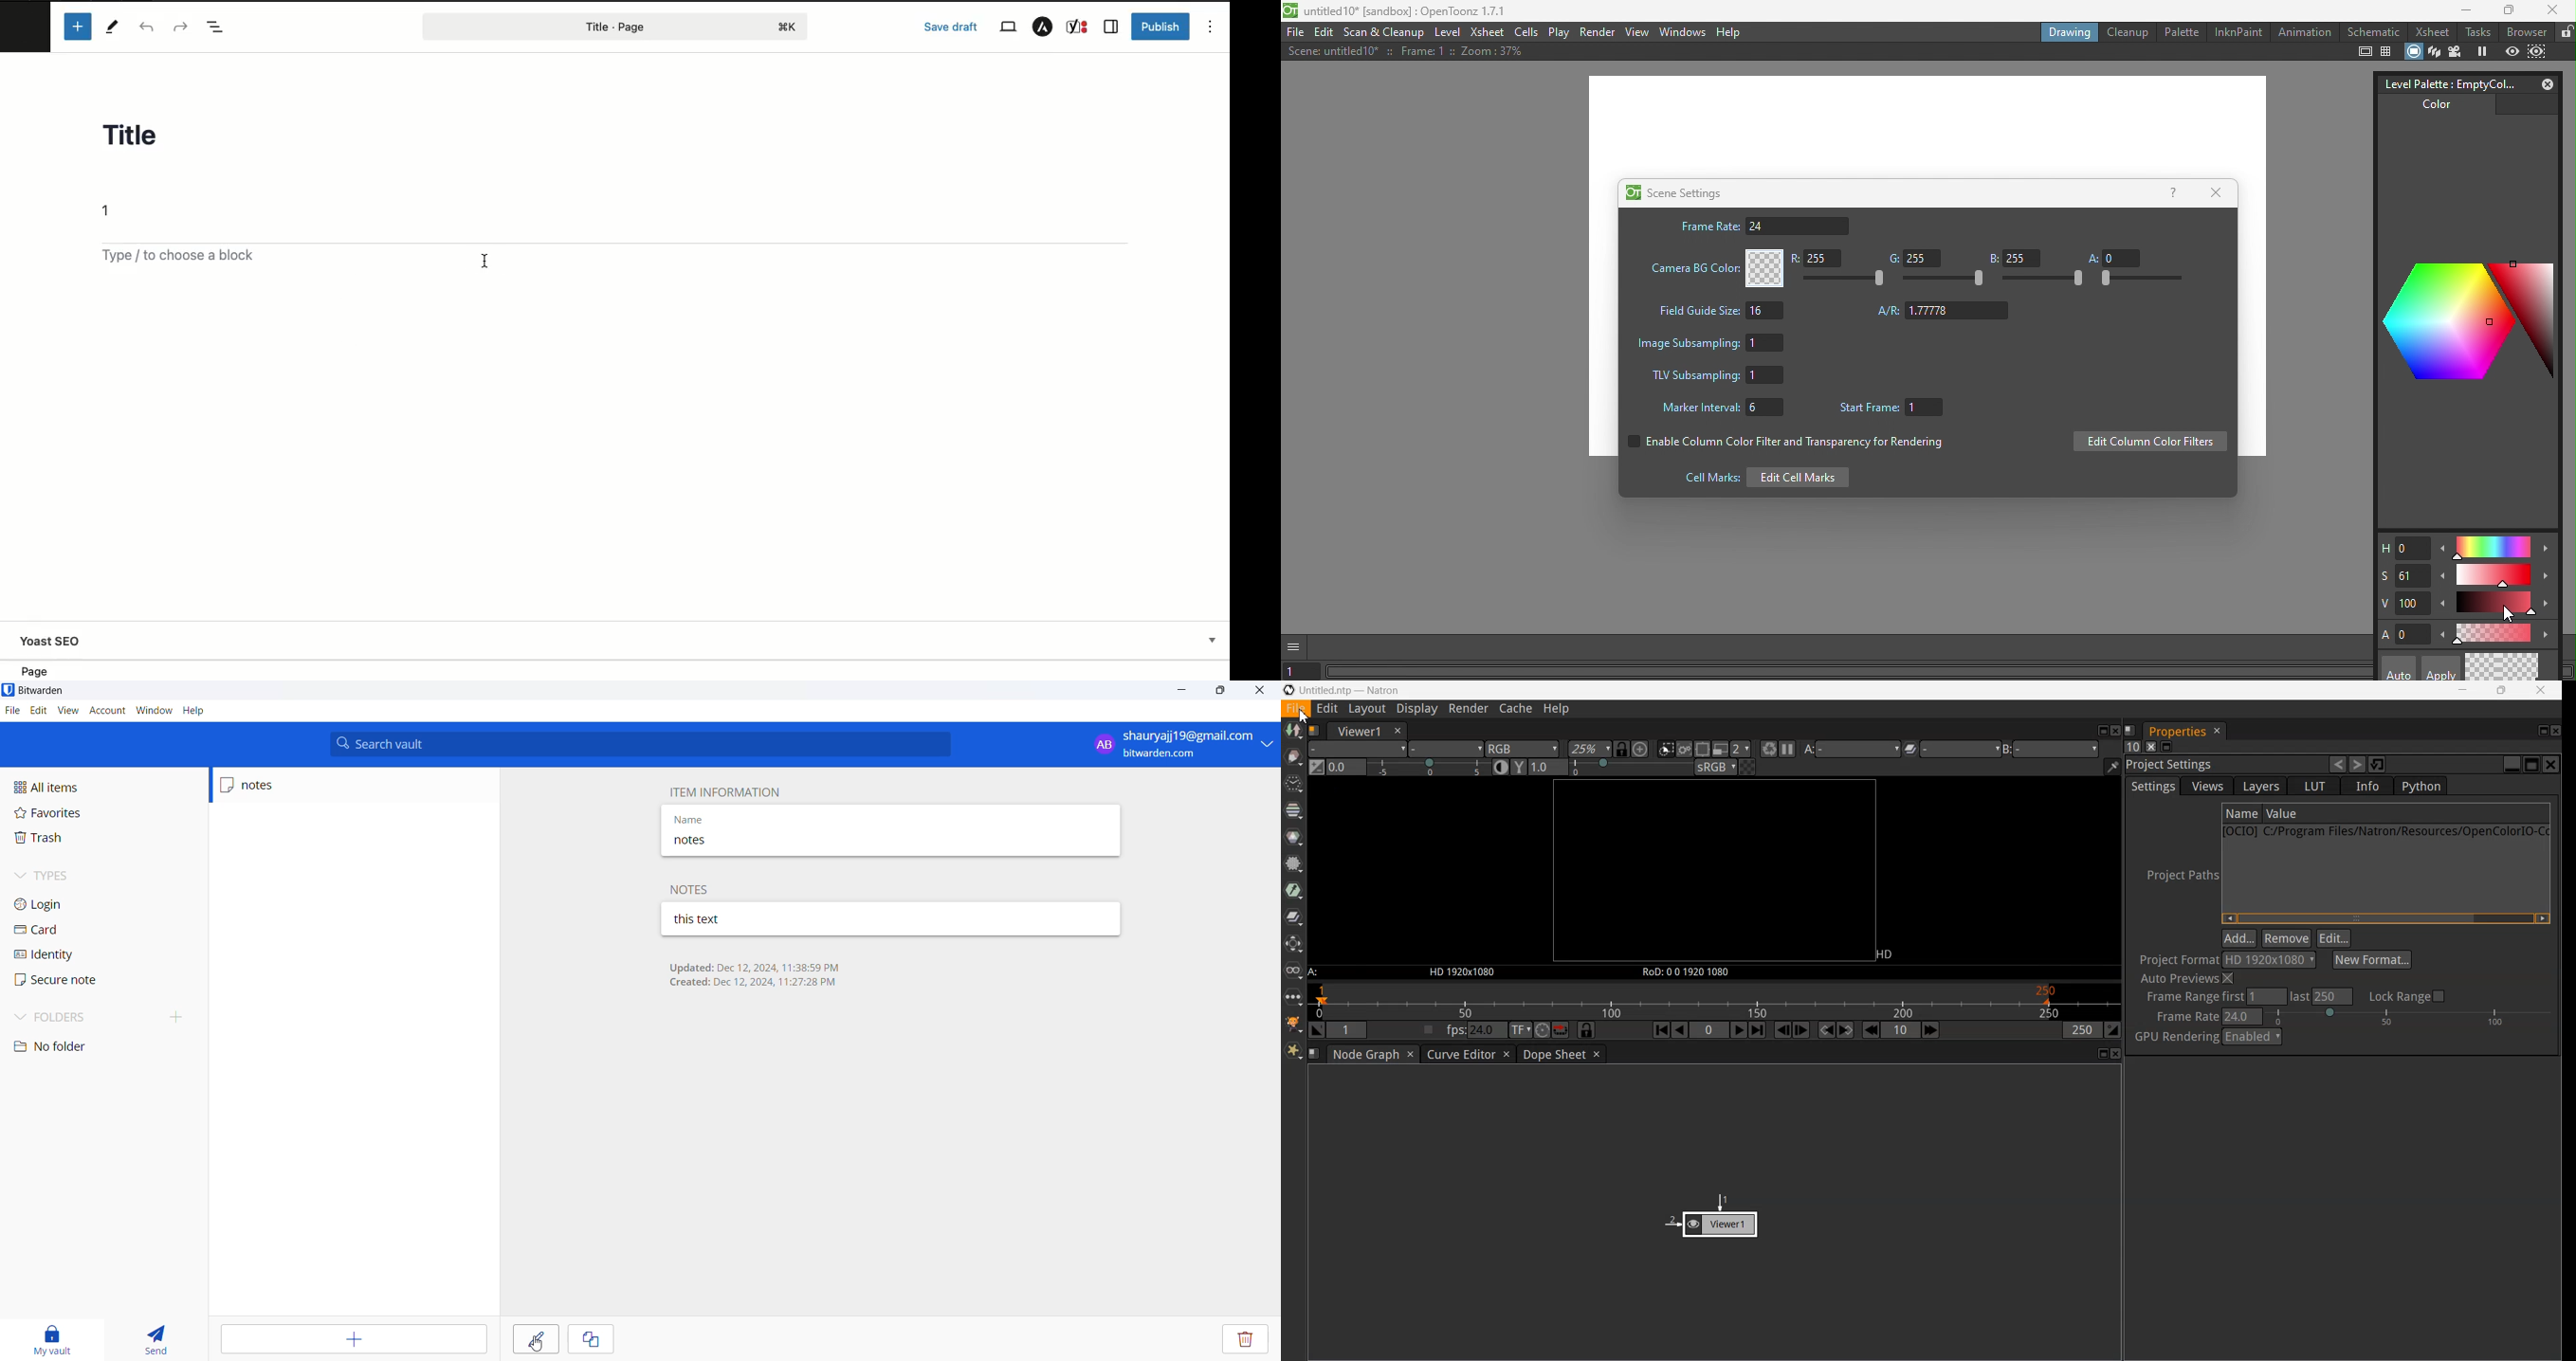  What do you see at coordinates (1179, 692) in the screenshot?
I see `minimize` at bounding box center [1179, 692].